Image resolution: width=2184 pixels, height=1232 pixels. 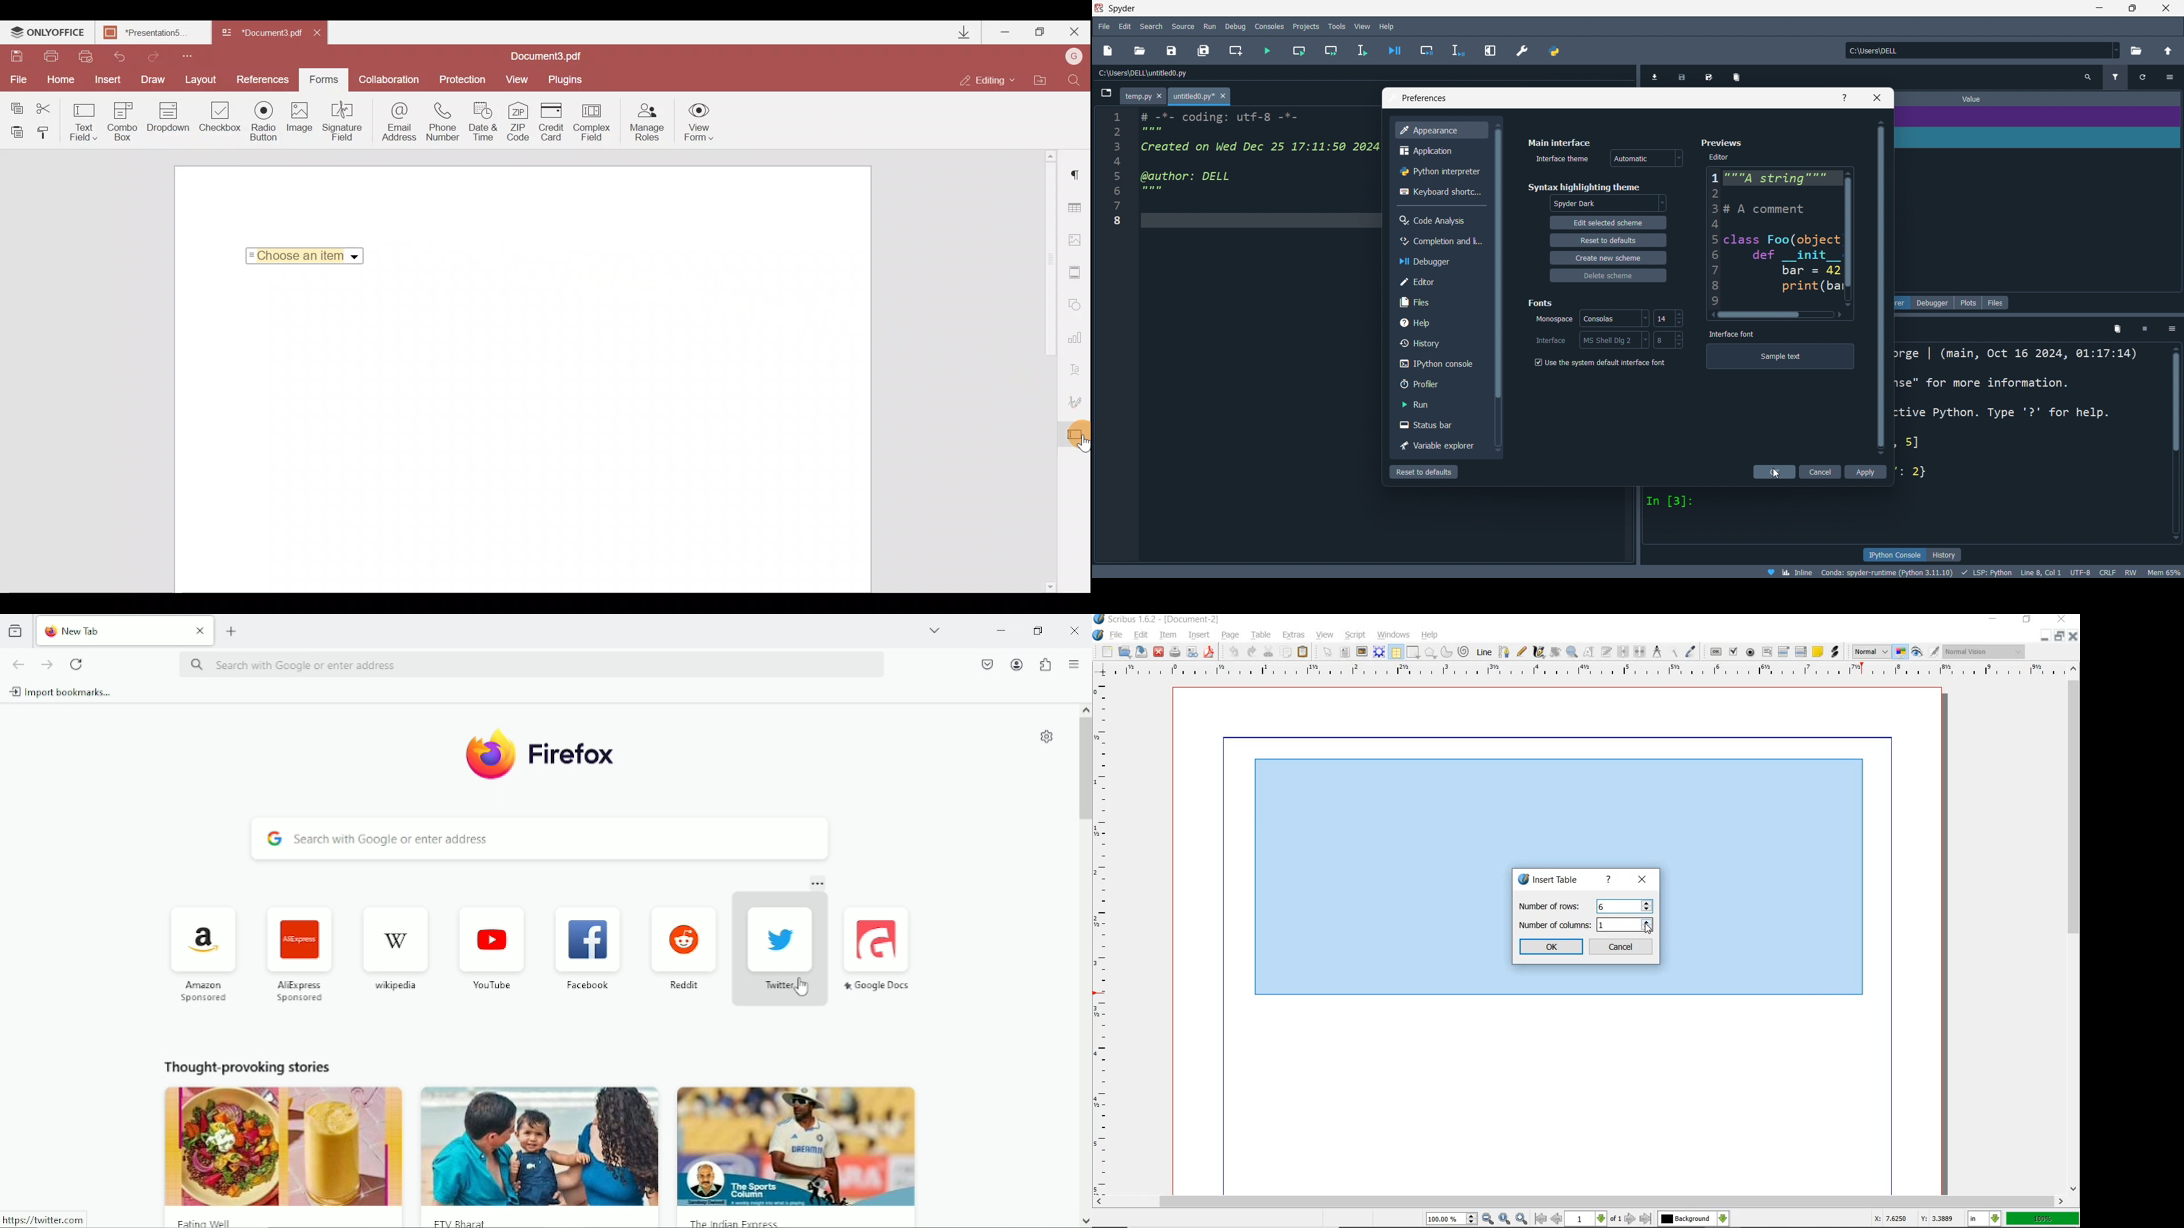 I want to click on UTF-8, so click(x=2082, y=572).